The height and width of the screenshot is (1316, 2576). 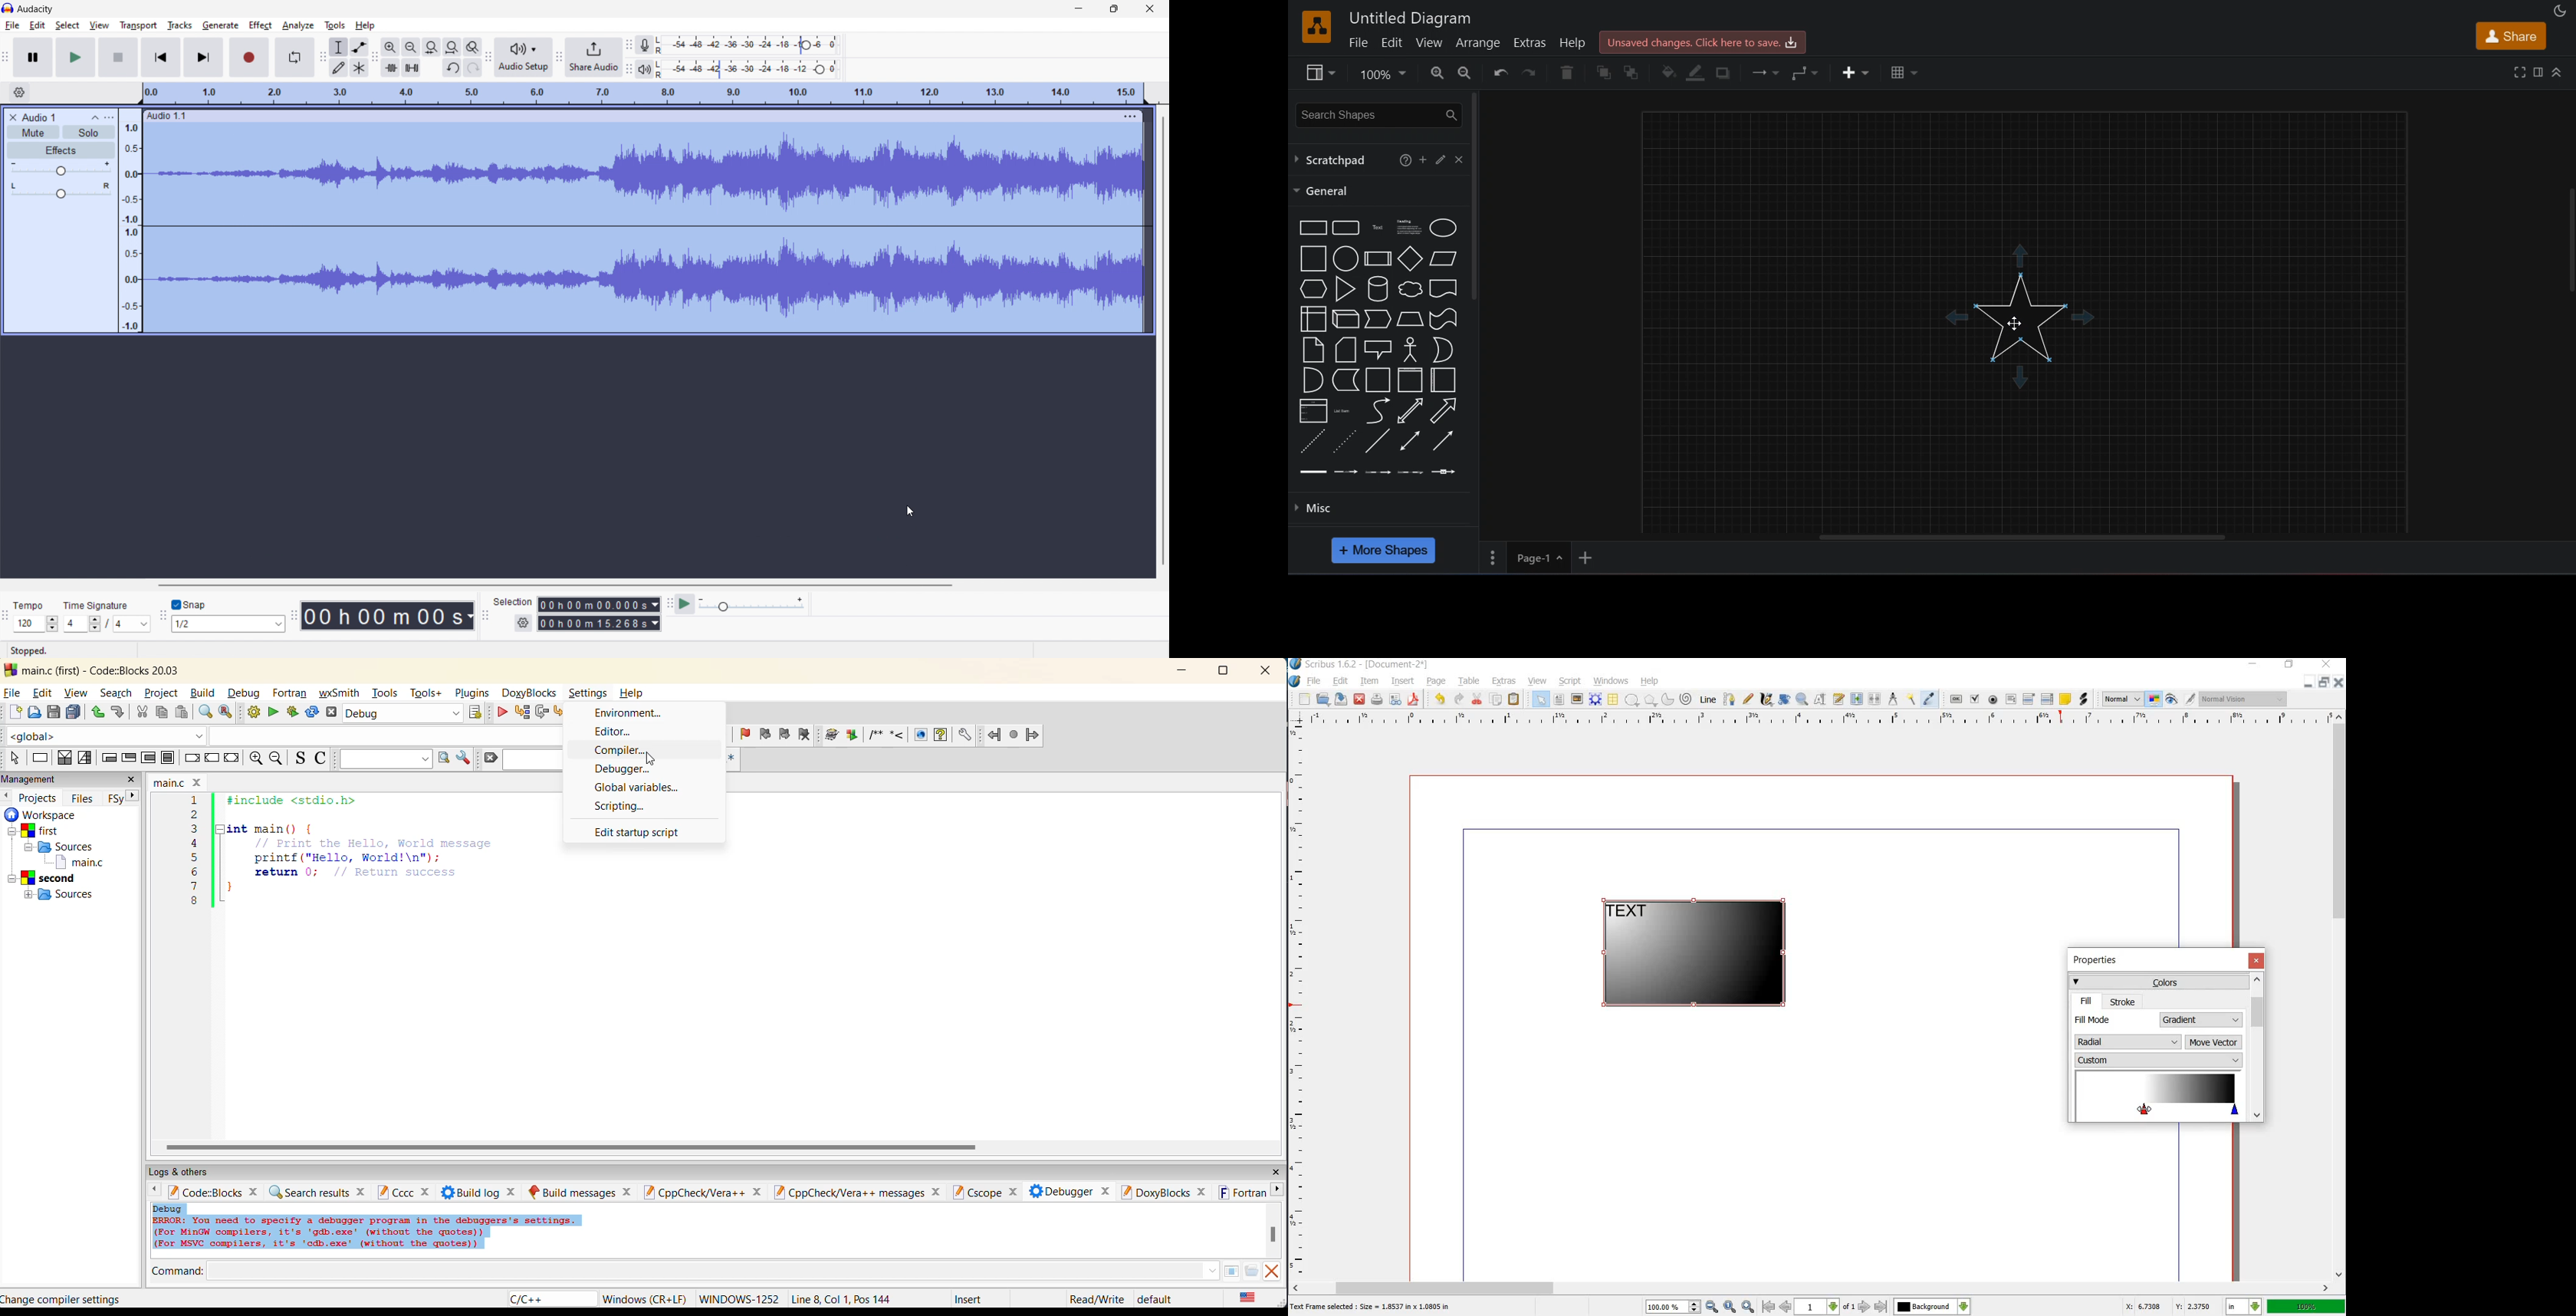 What do you see at coordinates (1650, 681) in the screenshot?
I see `help` at bounding box center [1650, 681].